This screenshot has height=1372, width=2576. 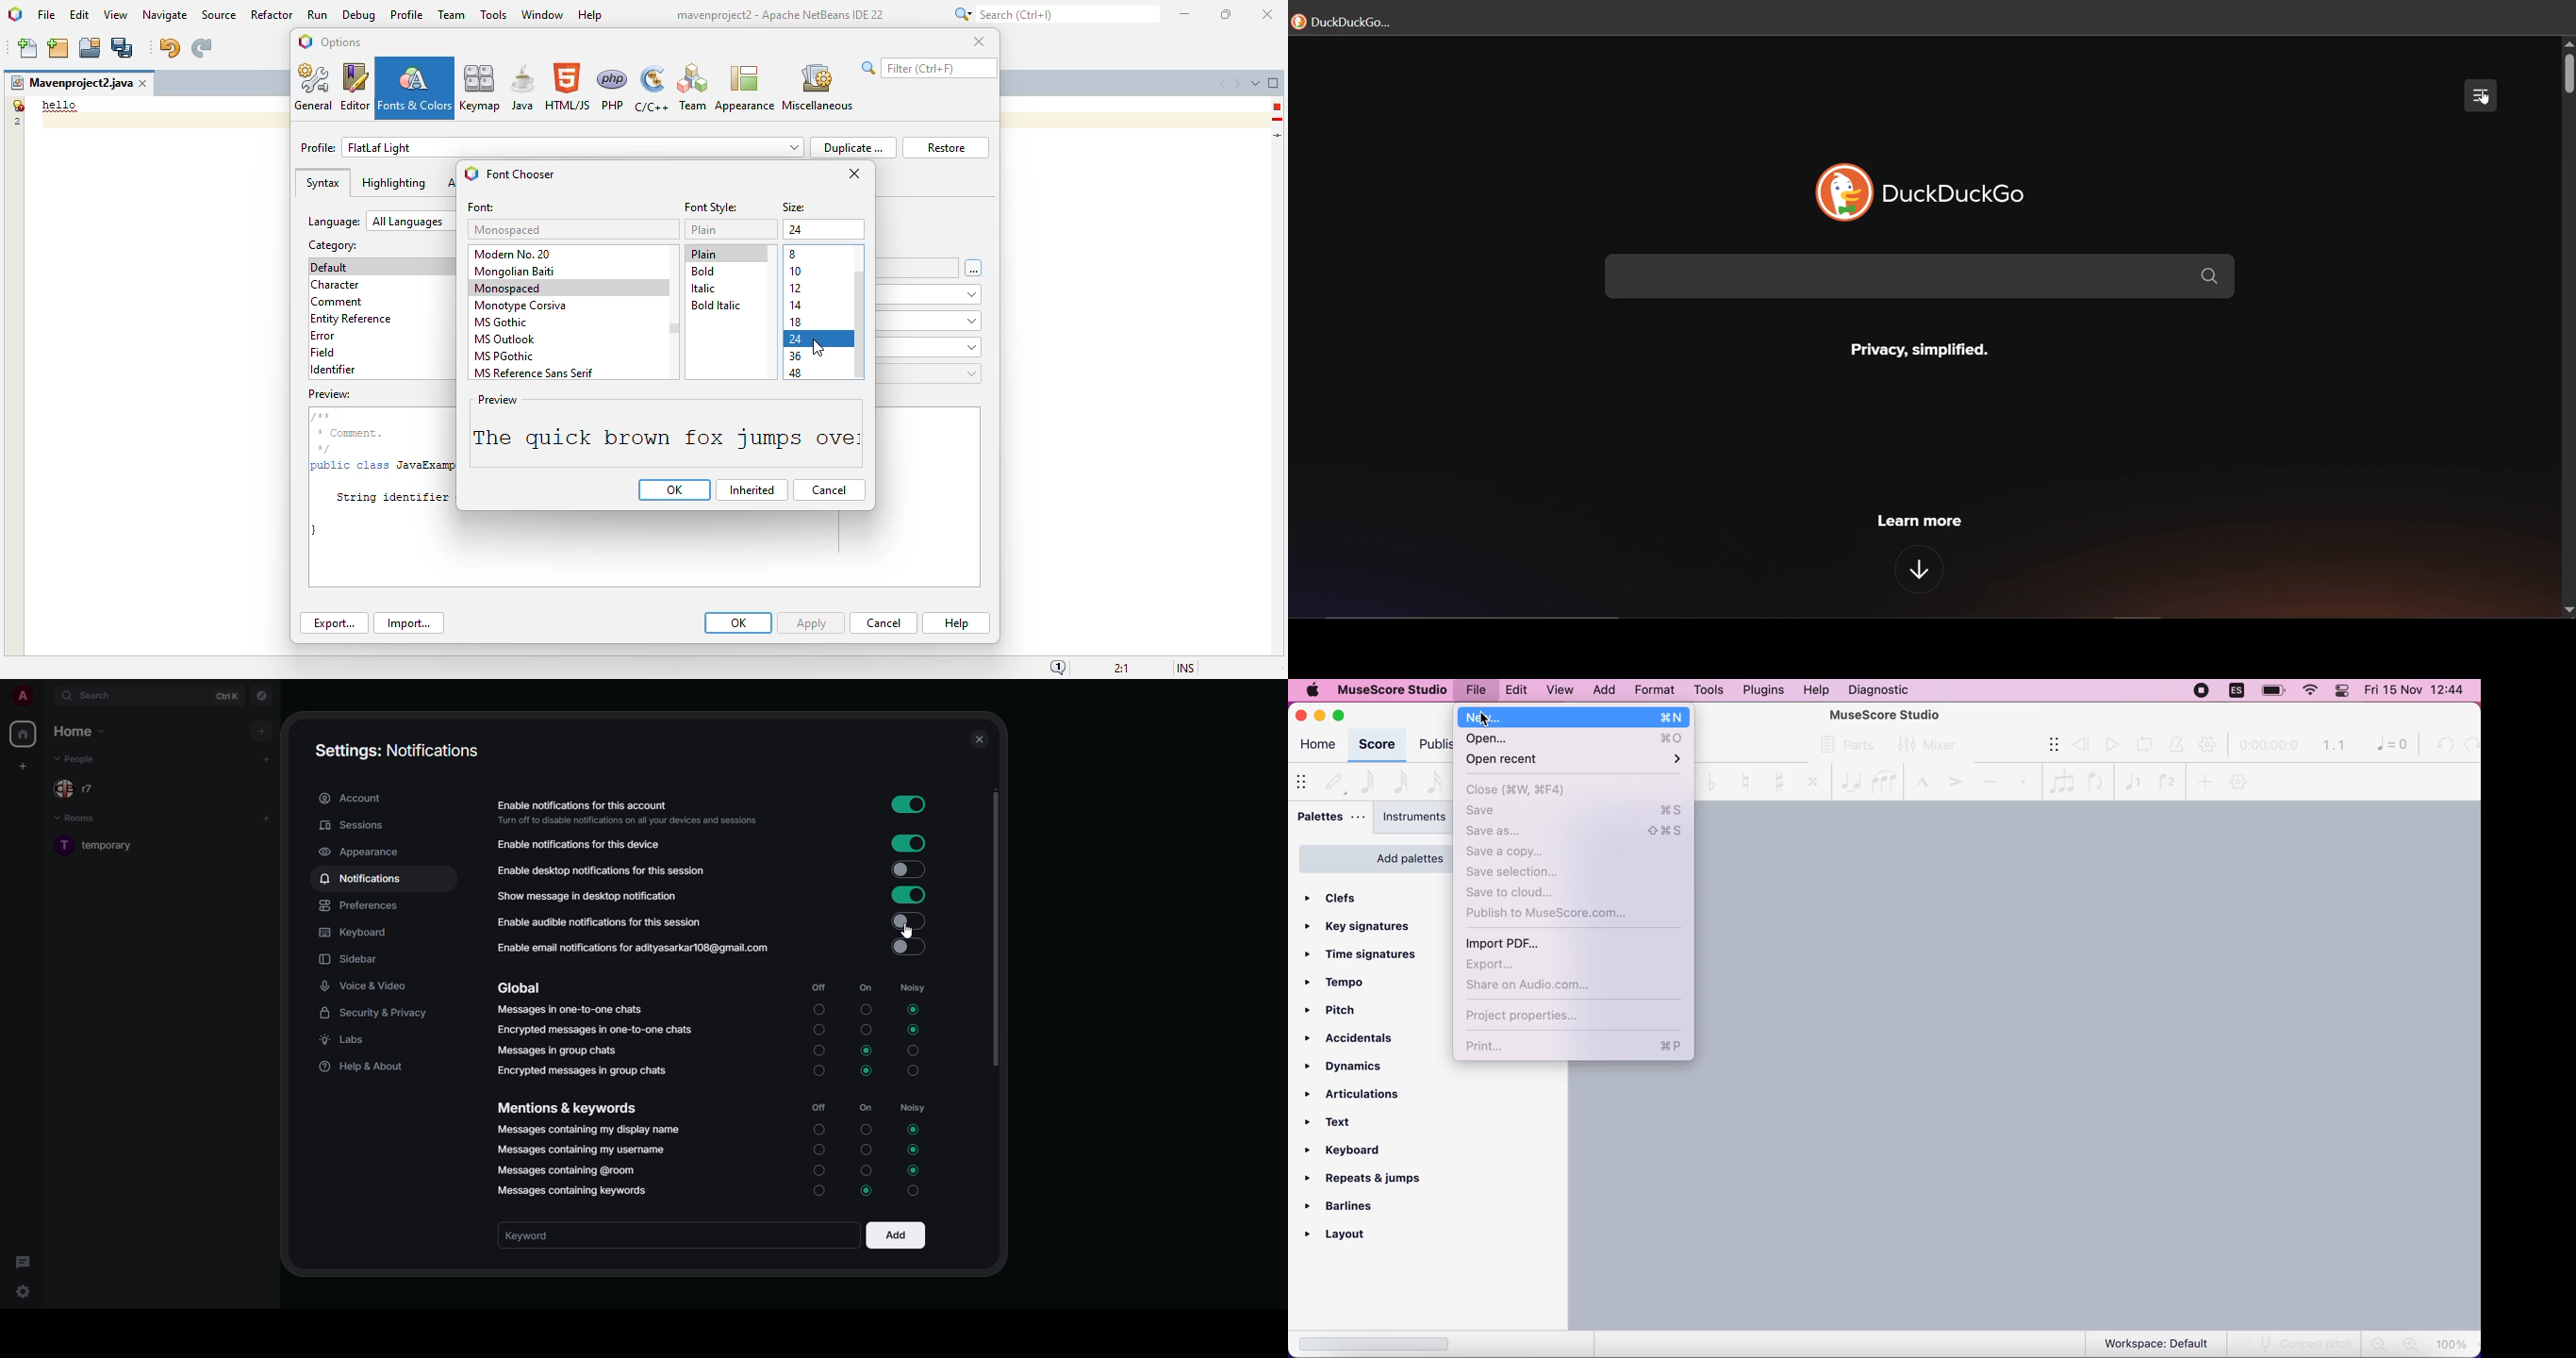 I want to click on publish, so click(x=1432, y=744).